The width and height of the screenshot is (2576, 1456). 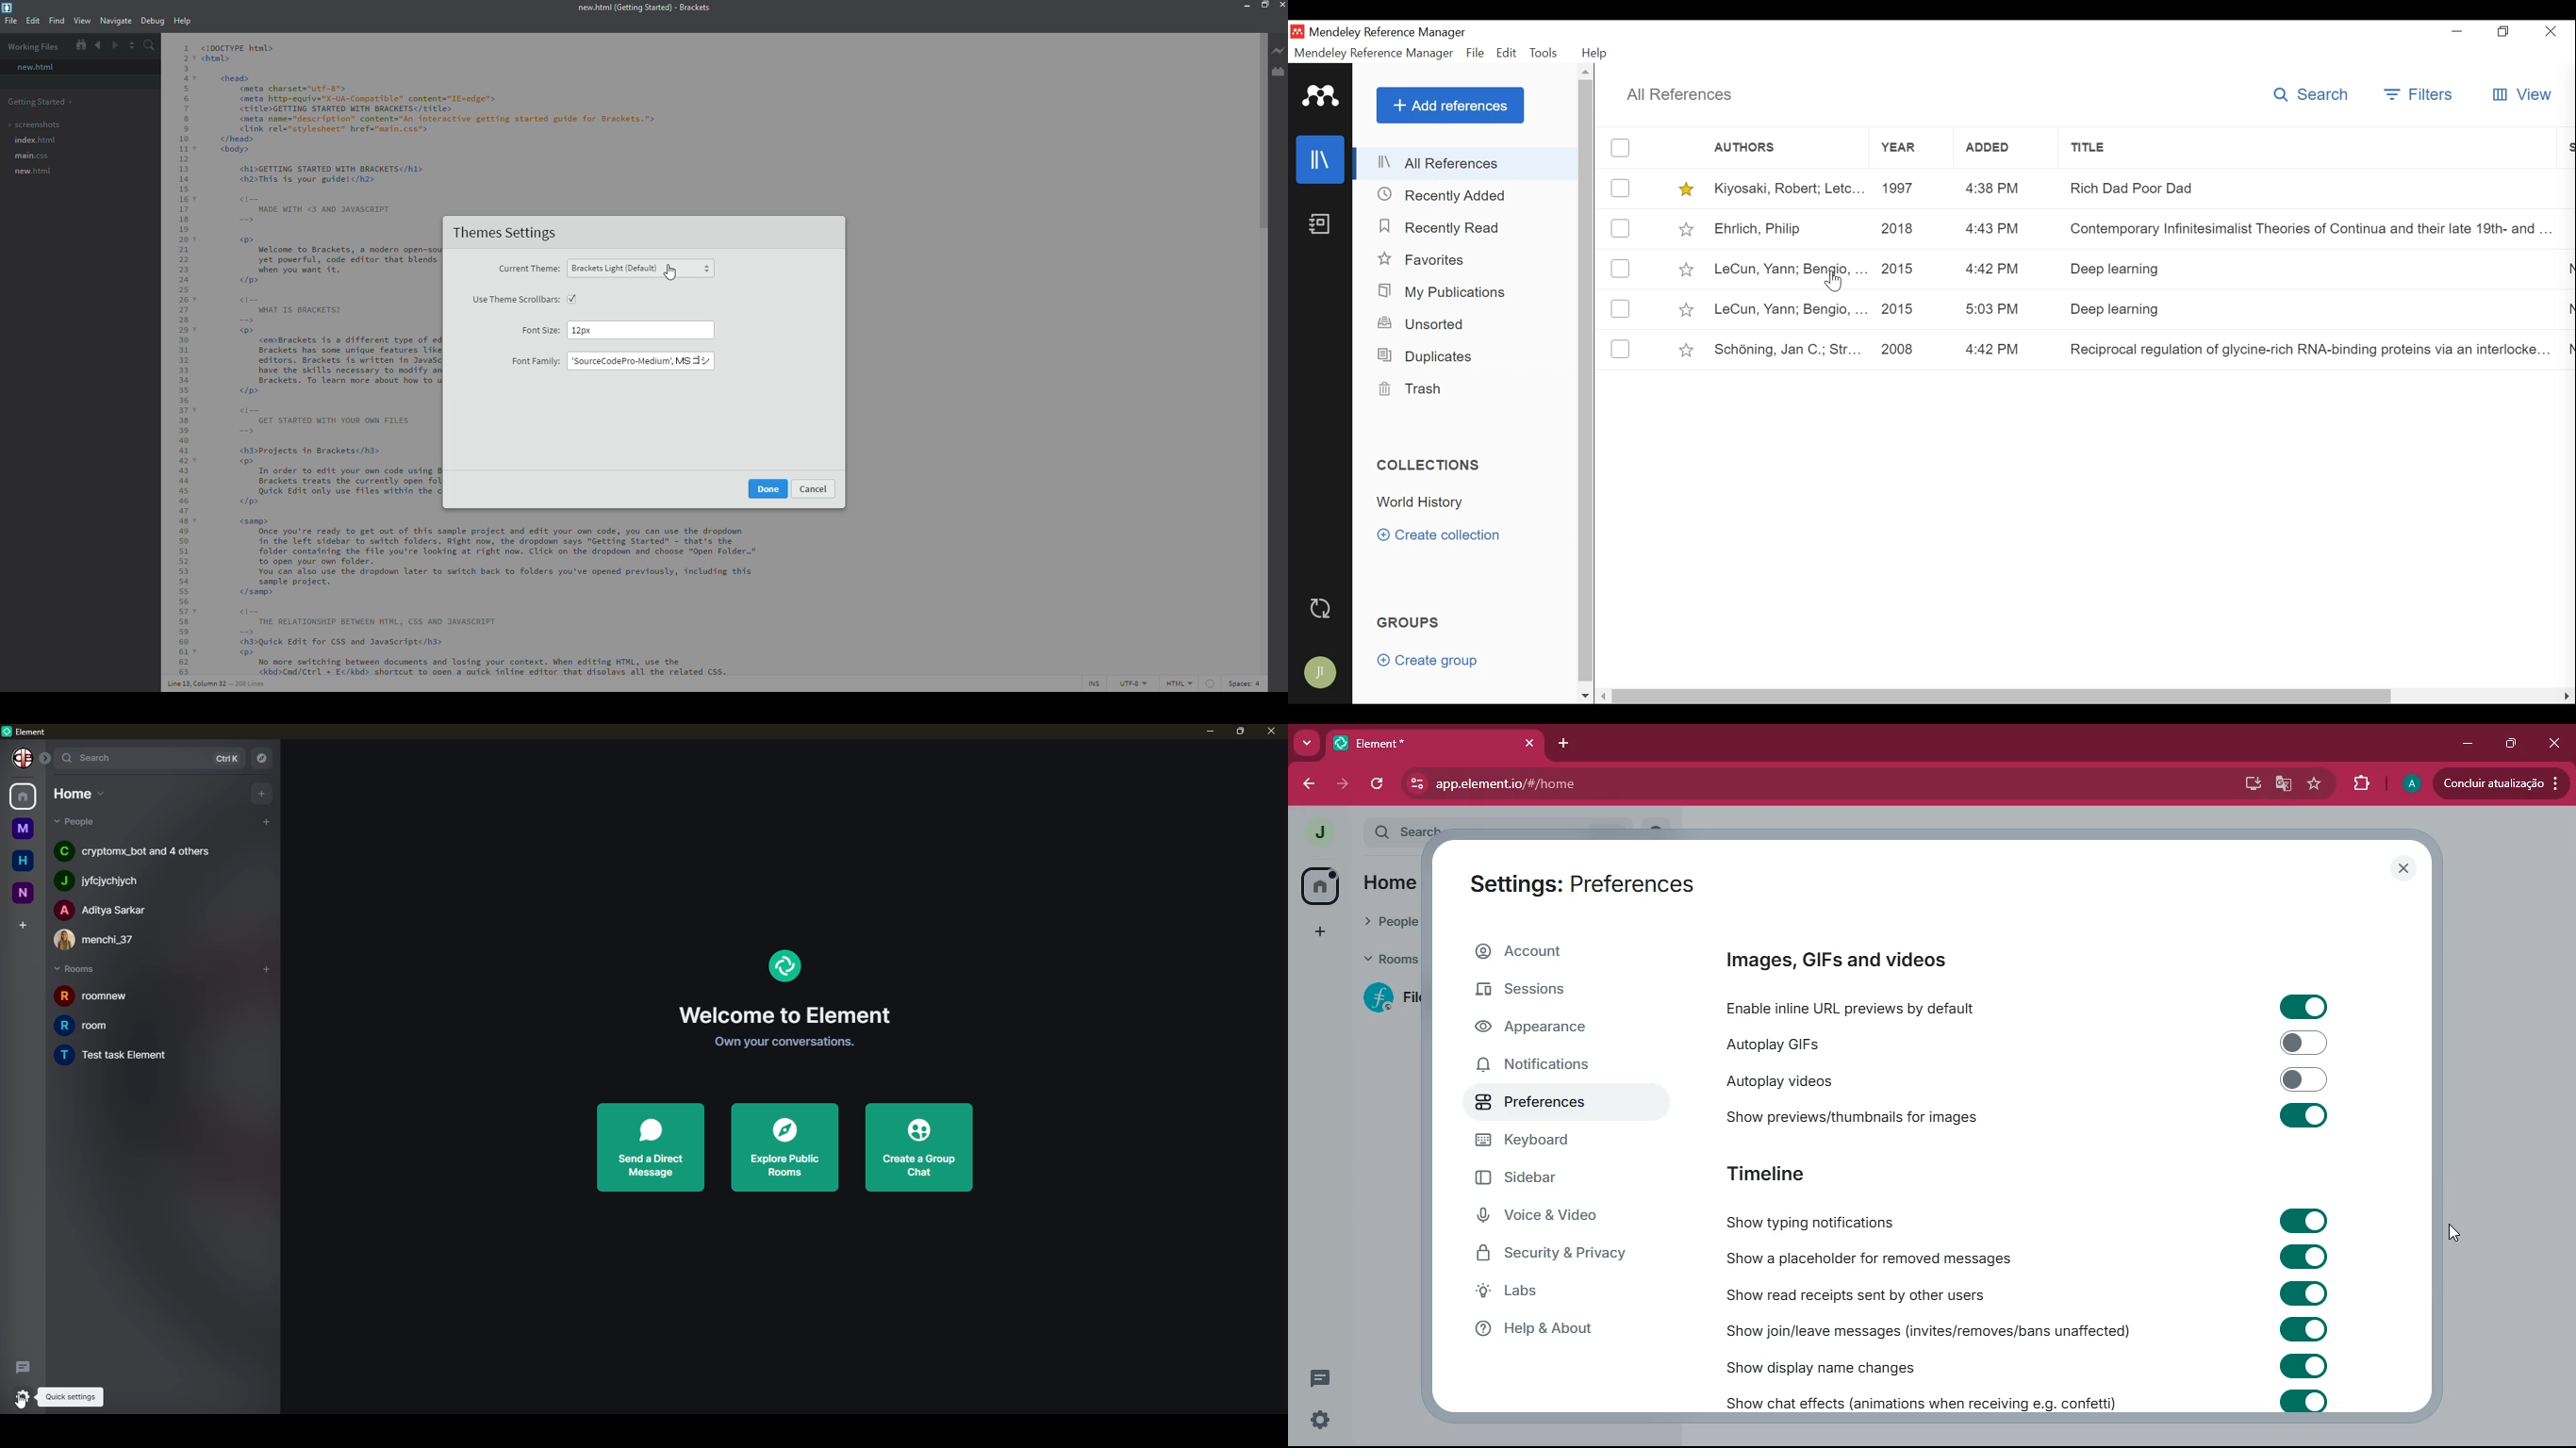 What do you see at coordinates (1687, 189) in the screenshot?
I see `Toggle Favorites` at bounding box center [1687, 189].